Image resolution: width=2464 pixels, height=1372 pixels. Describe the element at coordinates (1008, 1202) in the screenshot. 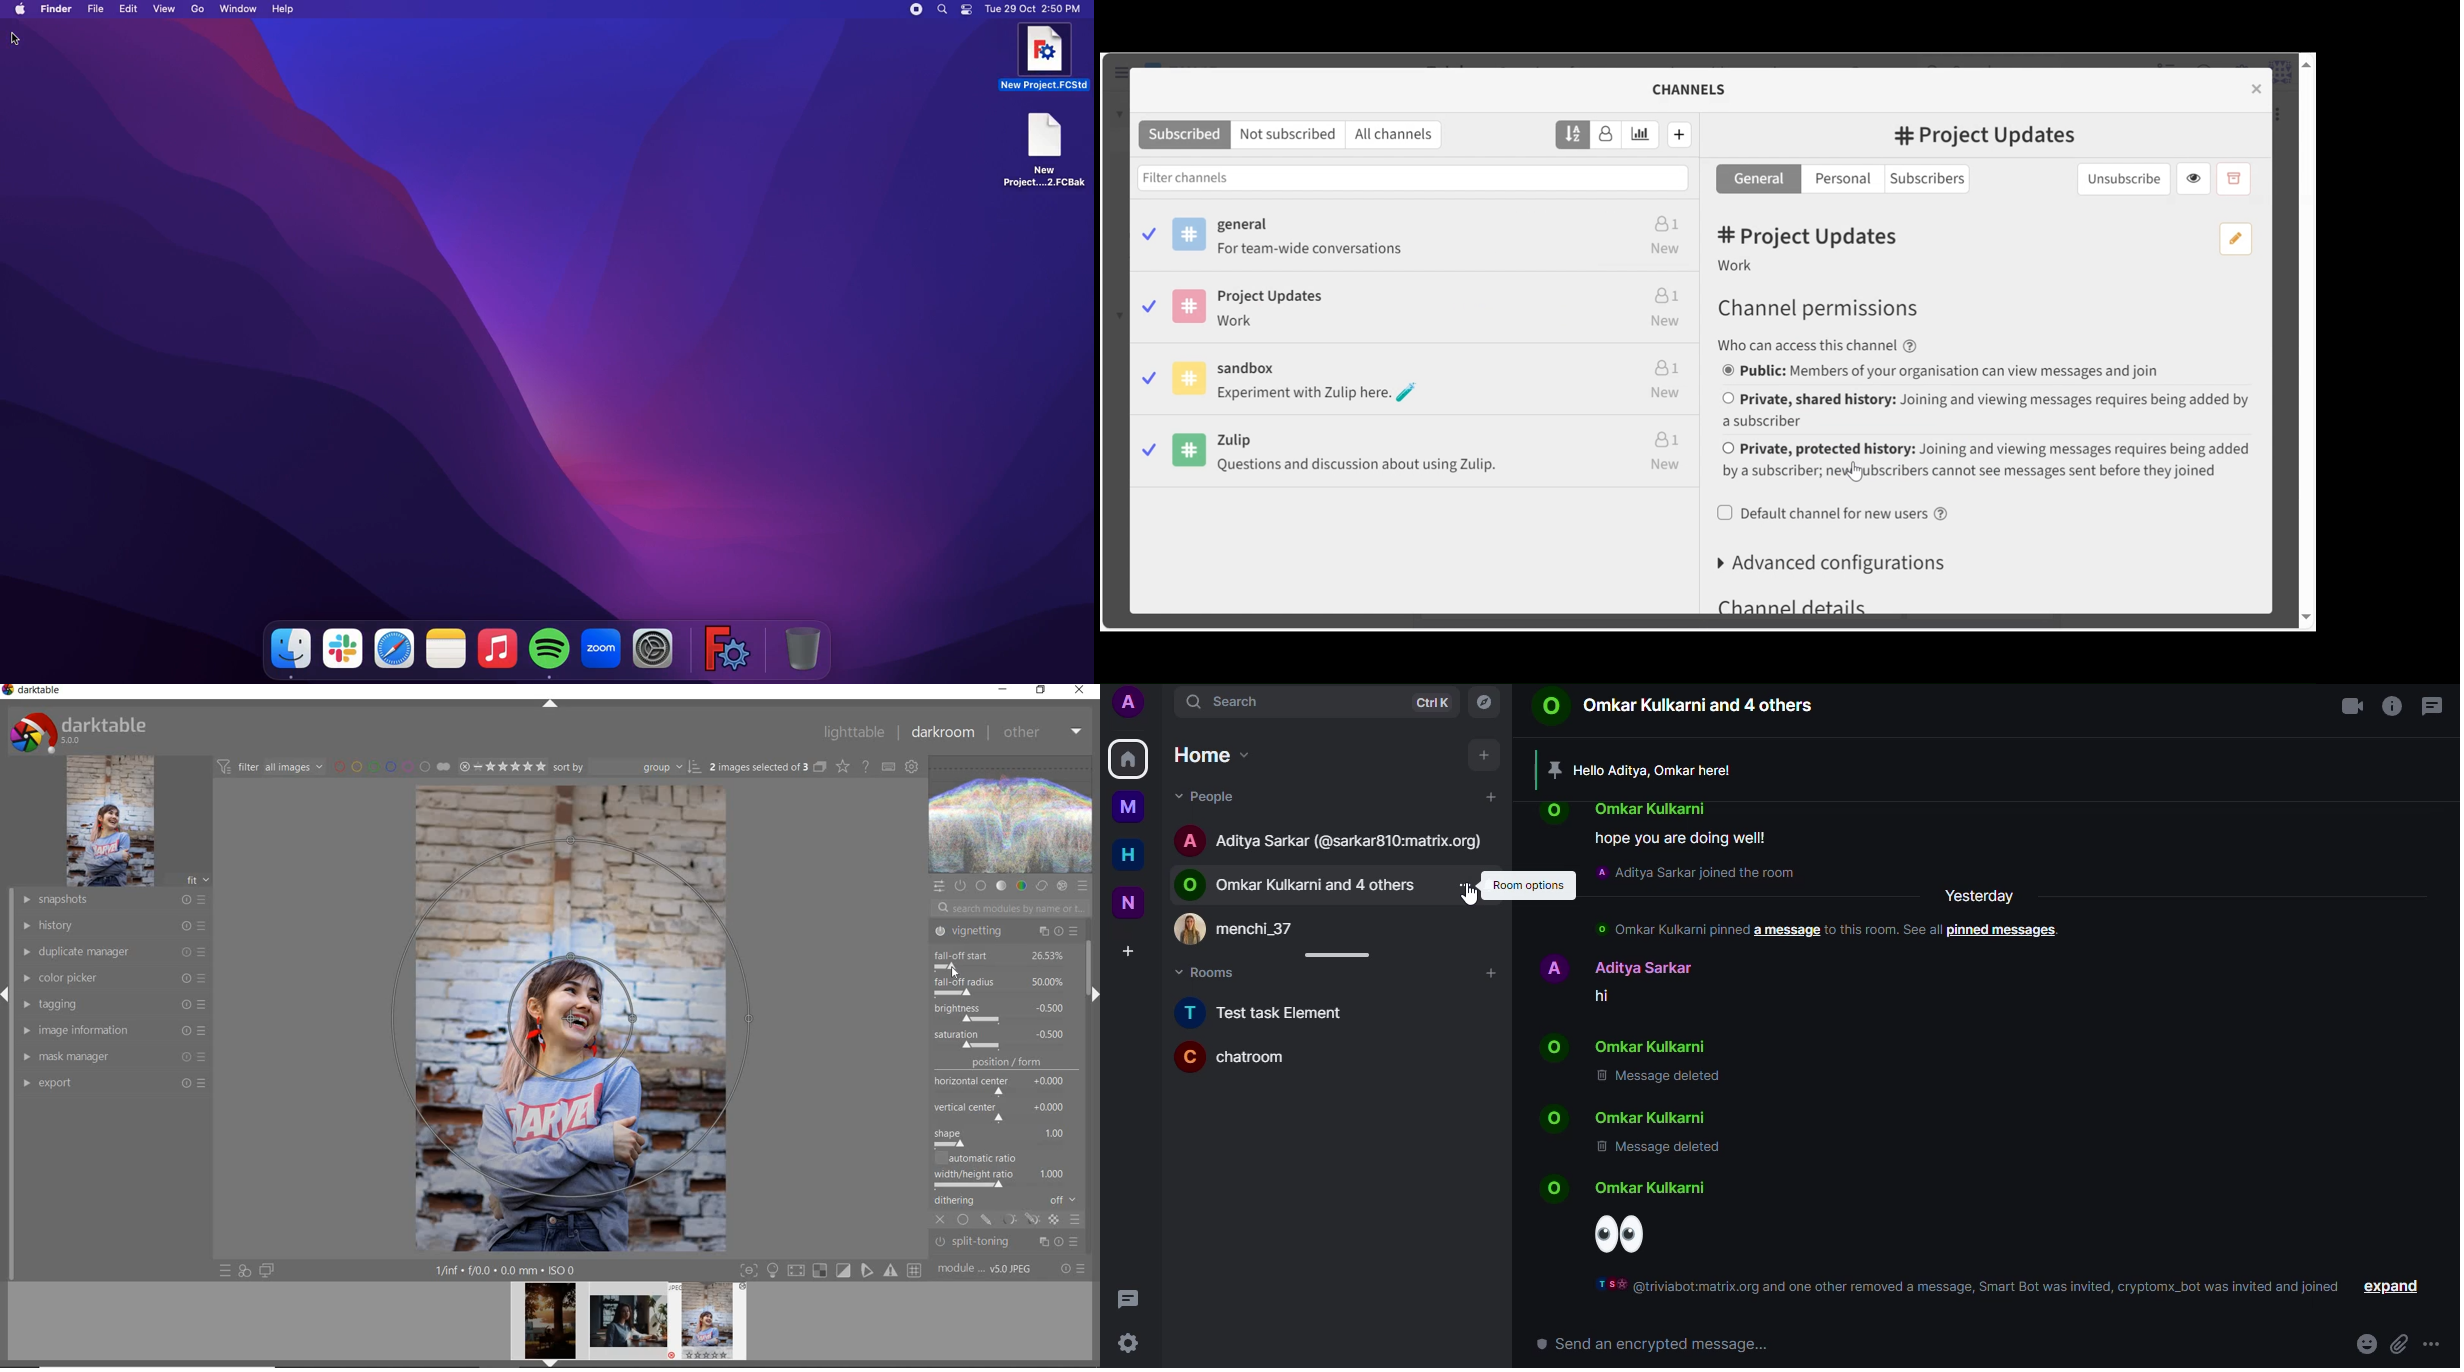

I see `dithering` at that location.